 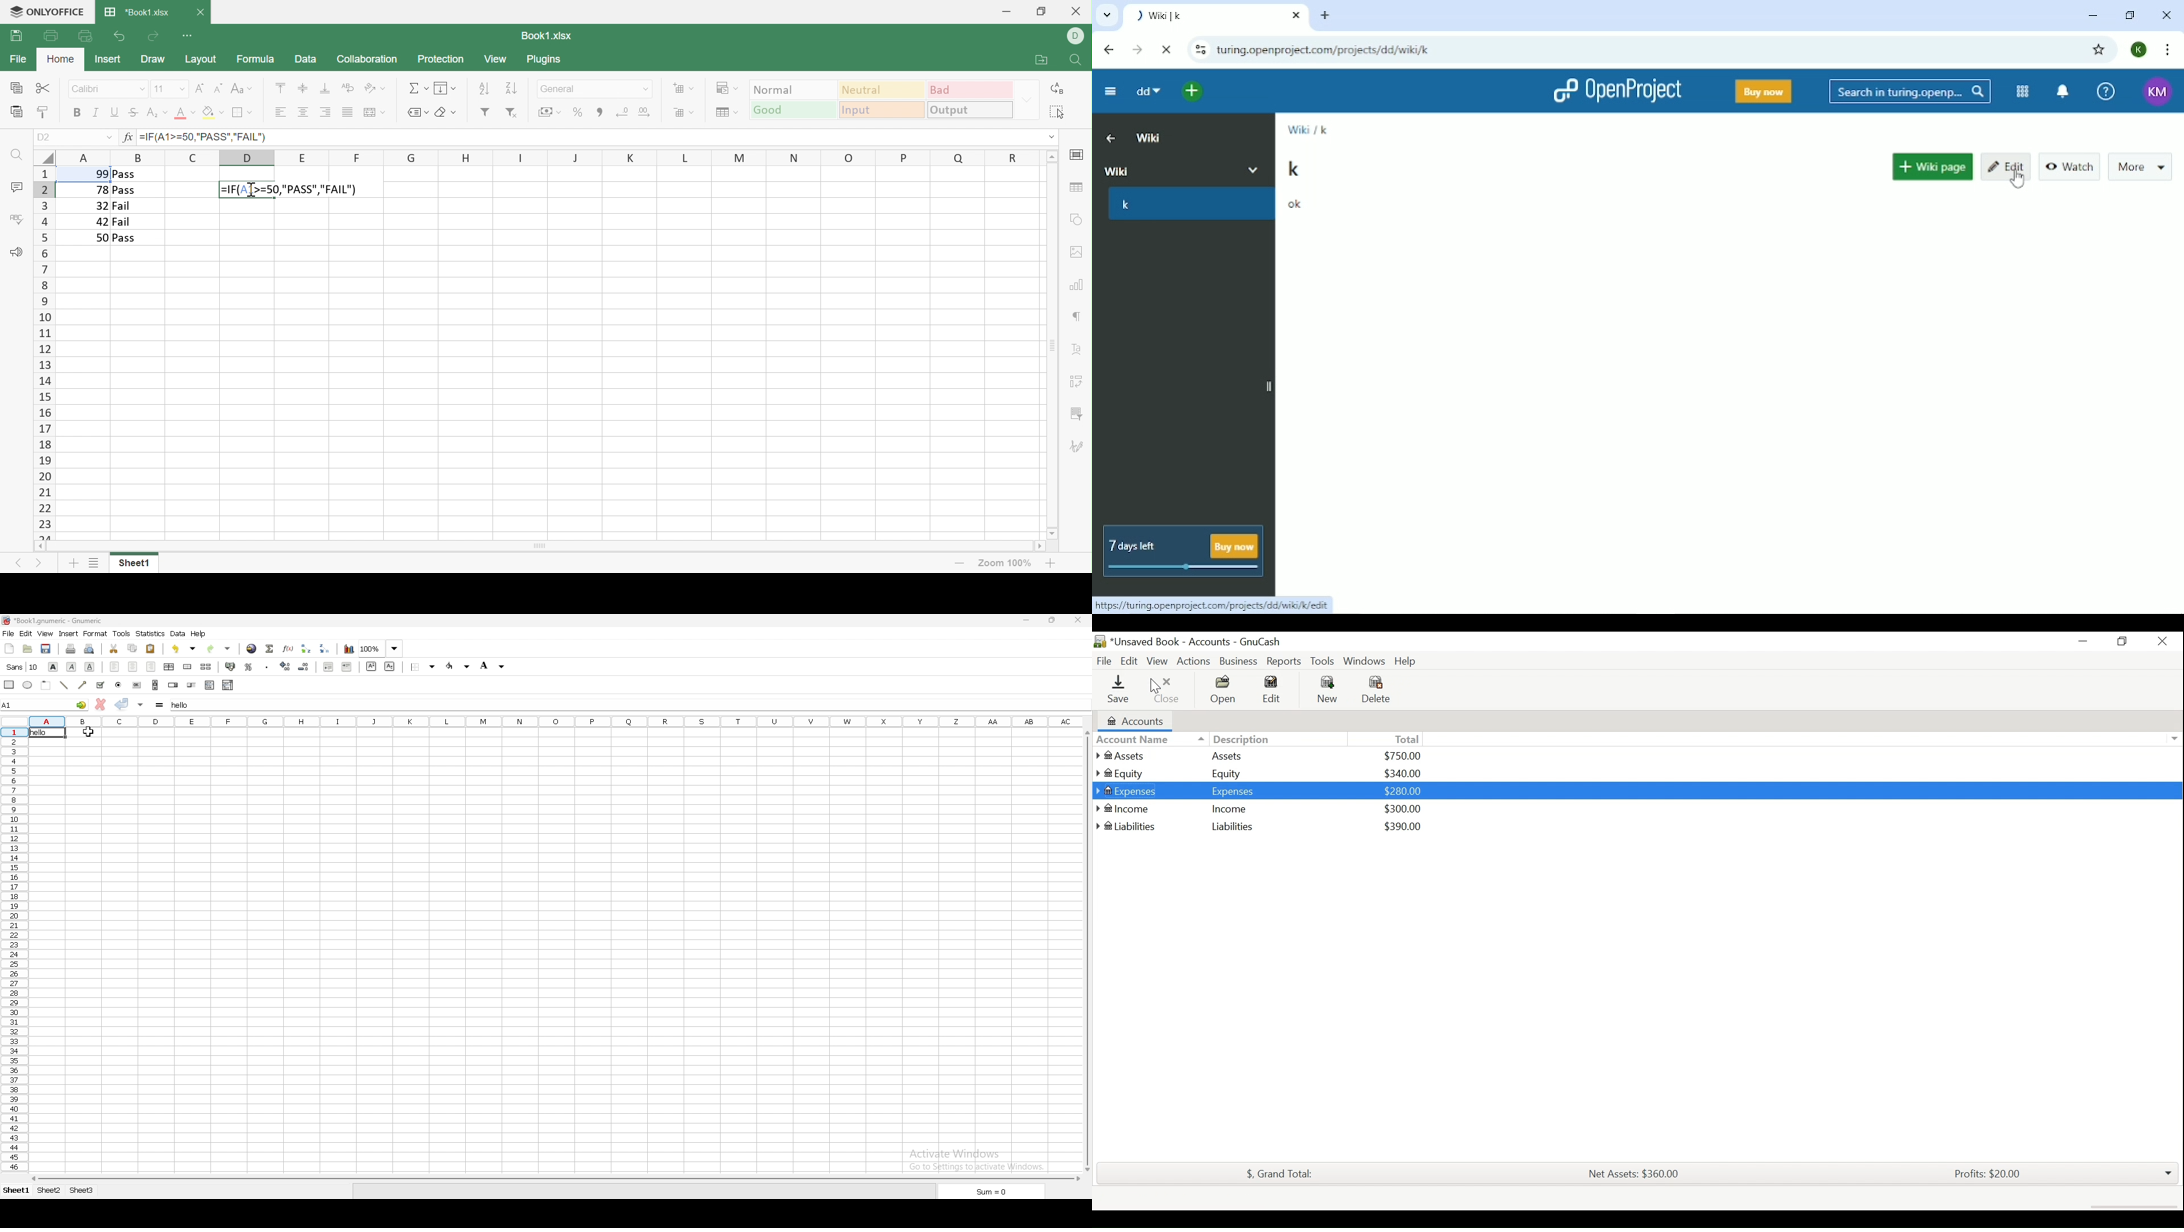 I want to click on Sheet1, so click(x=133, y=566).